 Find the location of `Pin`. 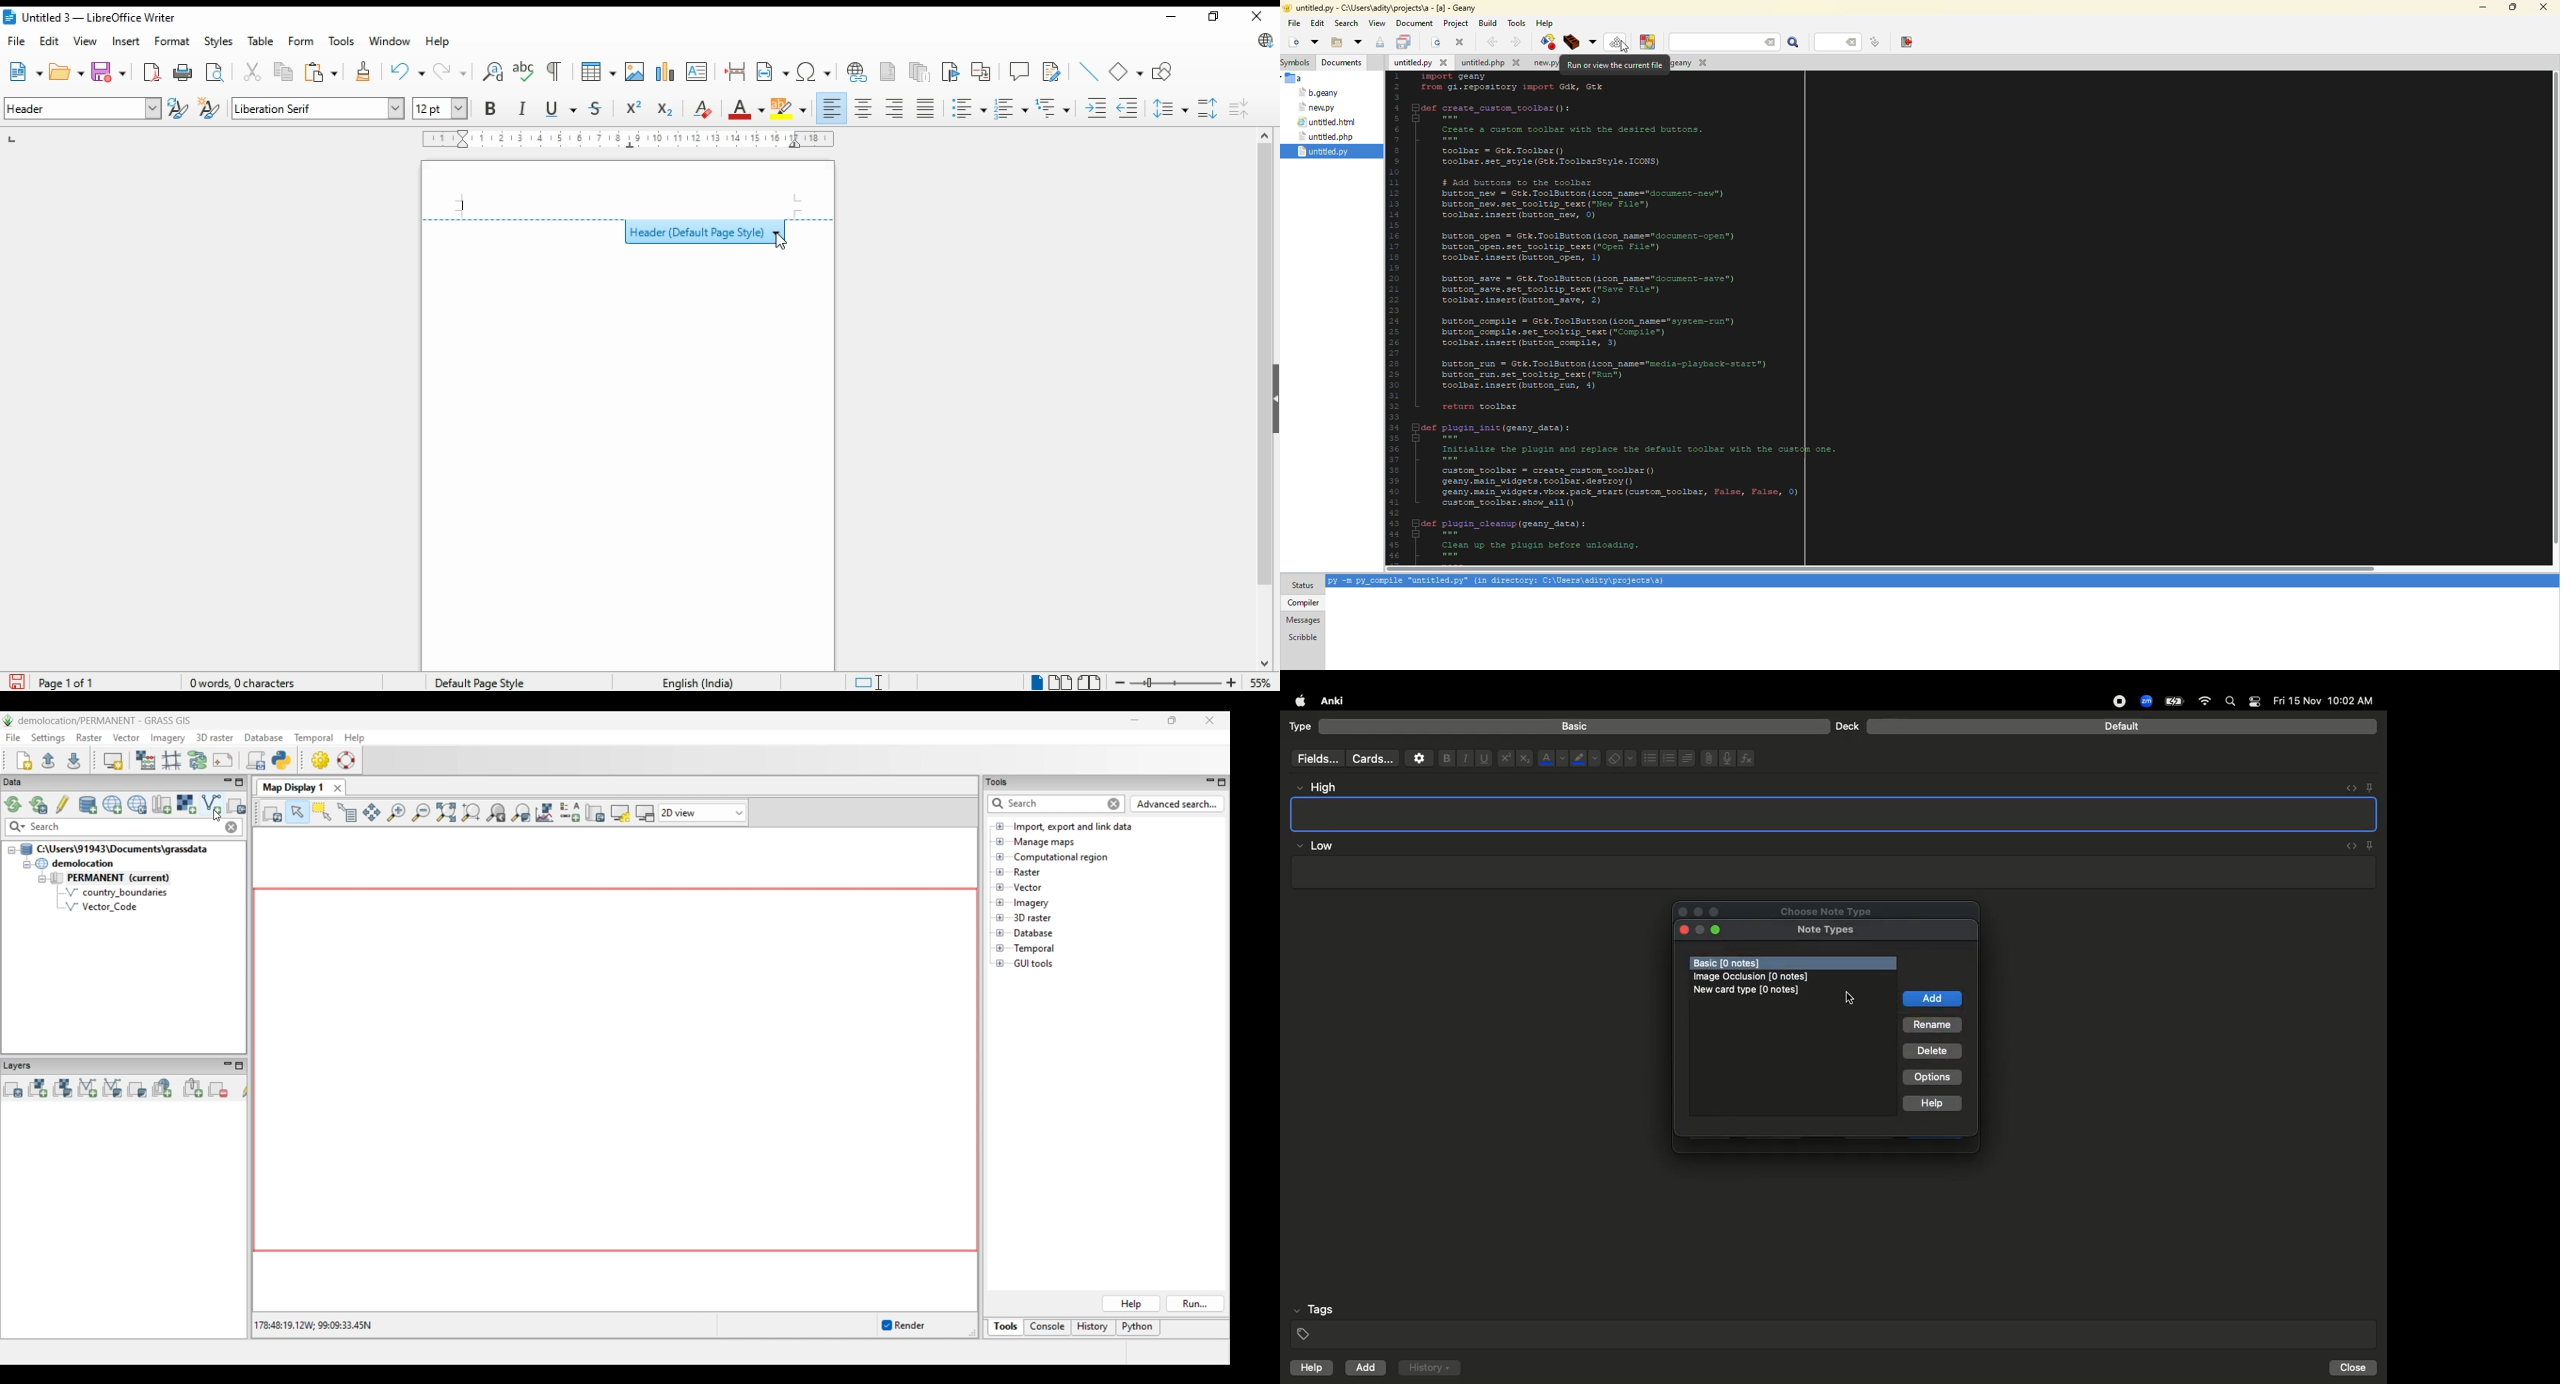

Pin is located at coordinates (2371, 845).